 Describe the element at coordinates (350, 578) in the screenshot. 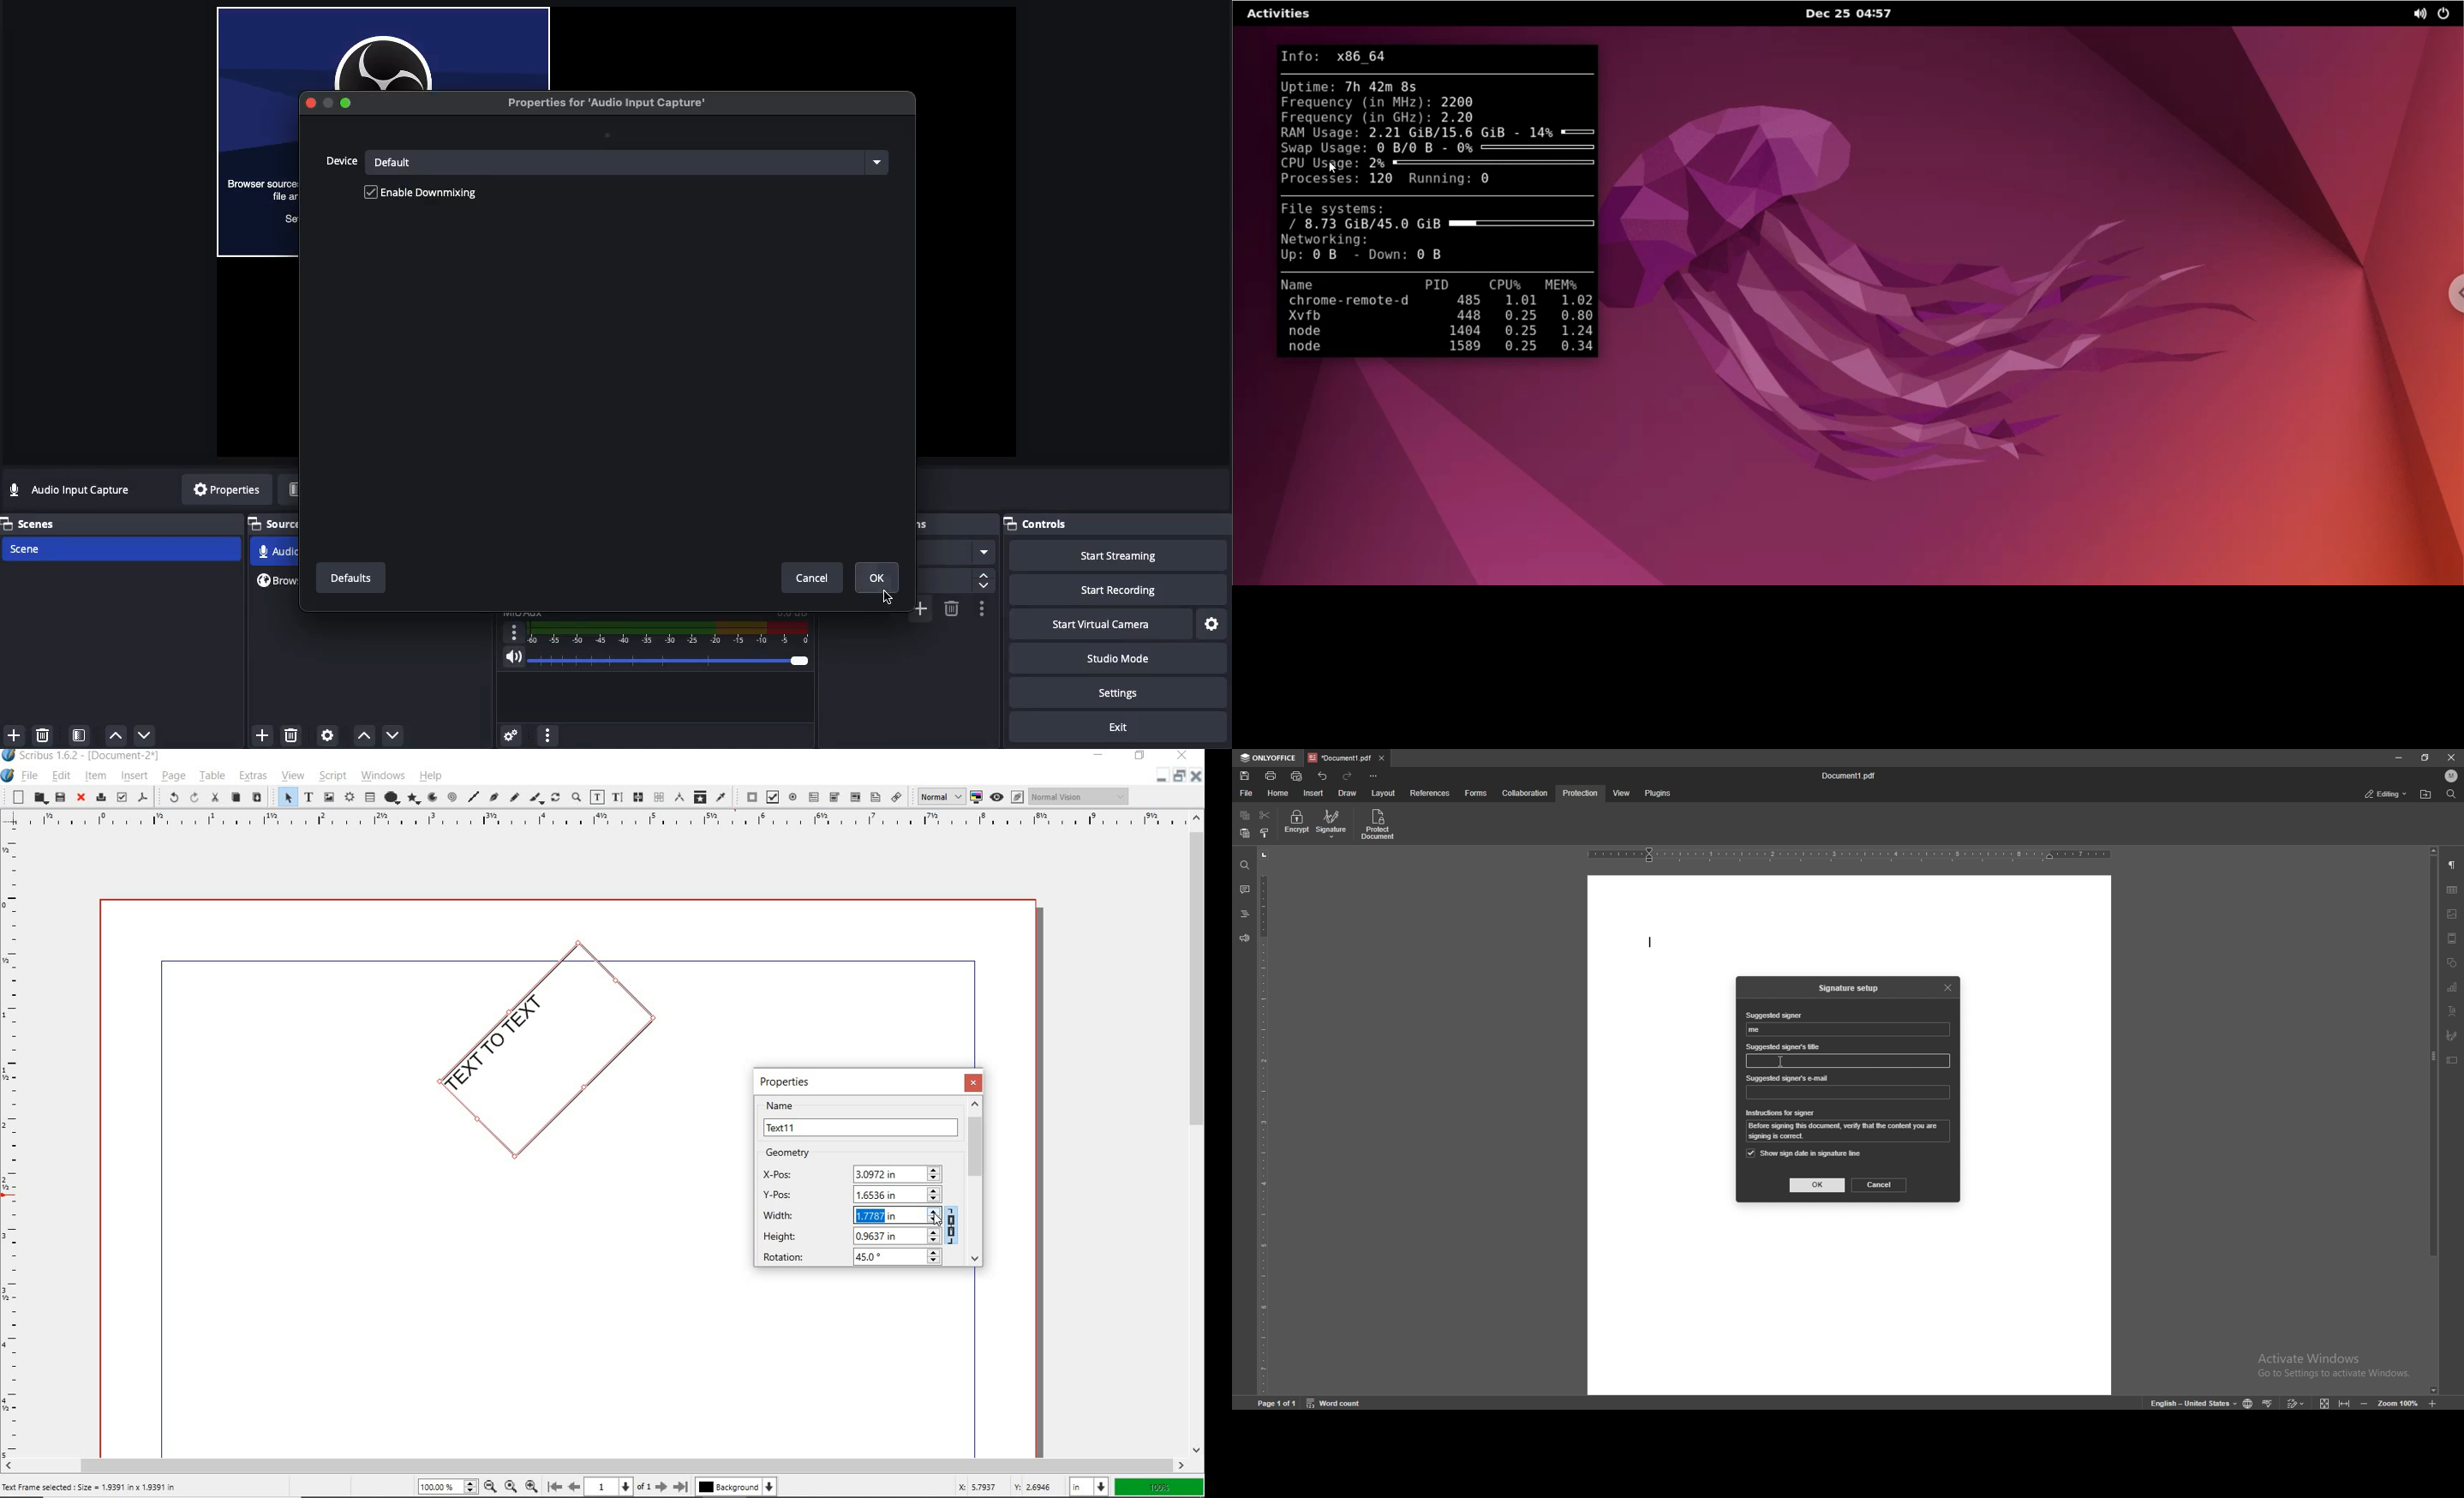

I see `Defaults` at that location.